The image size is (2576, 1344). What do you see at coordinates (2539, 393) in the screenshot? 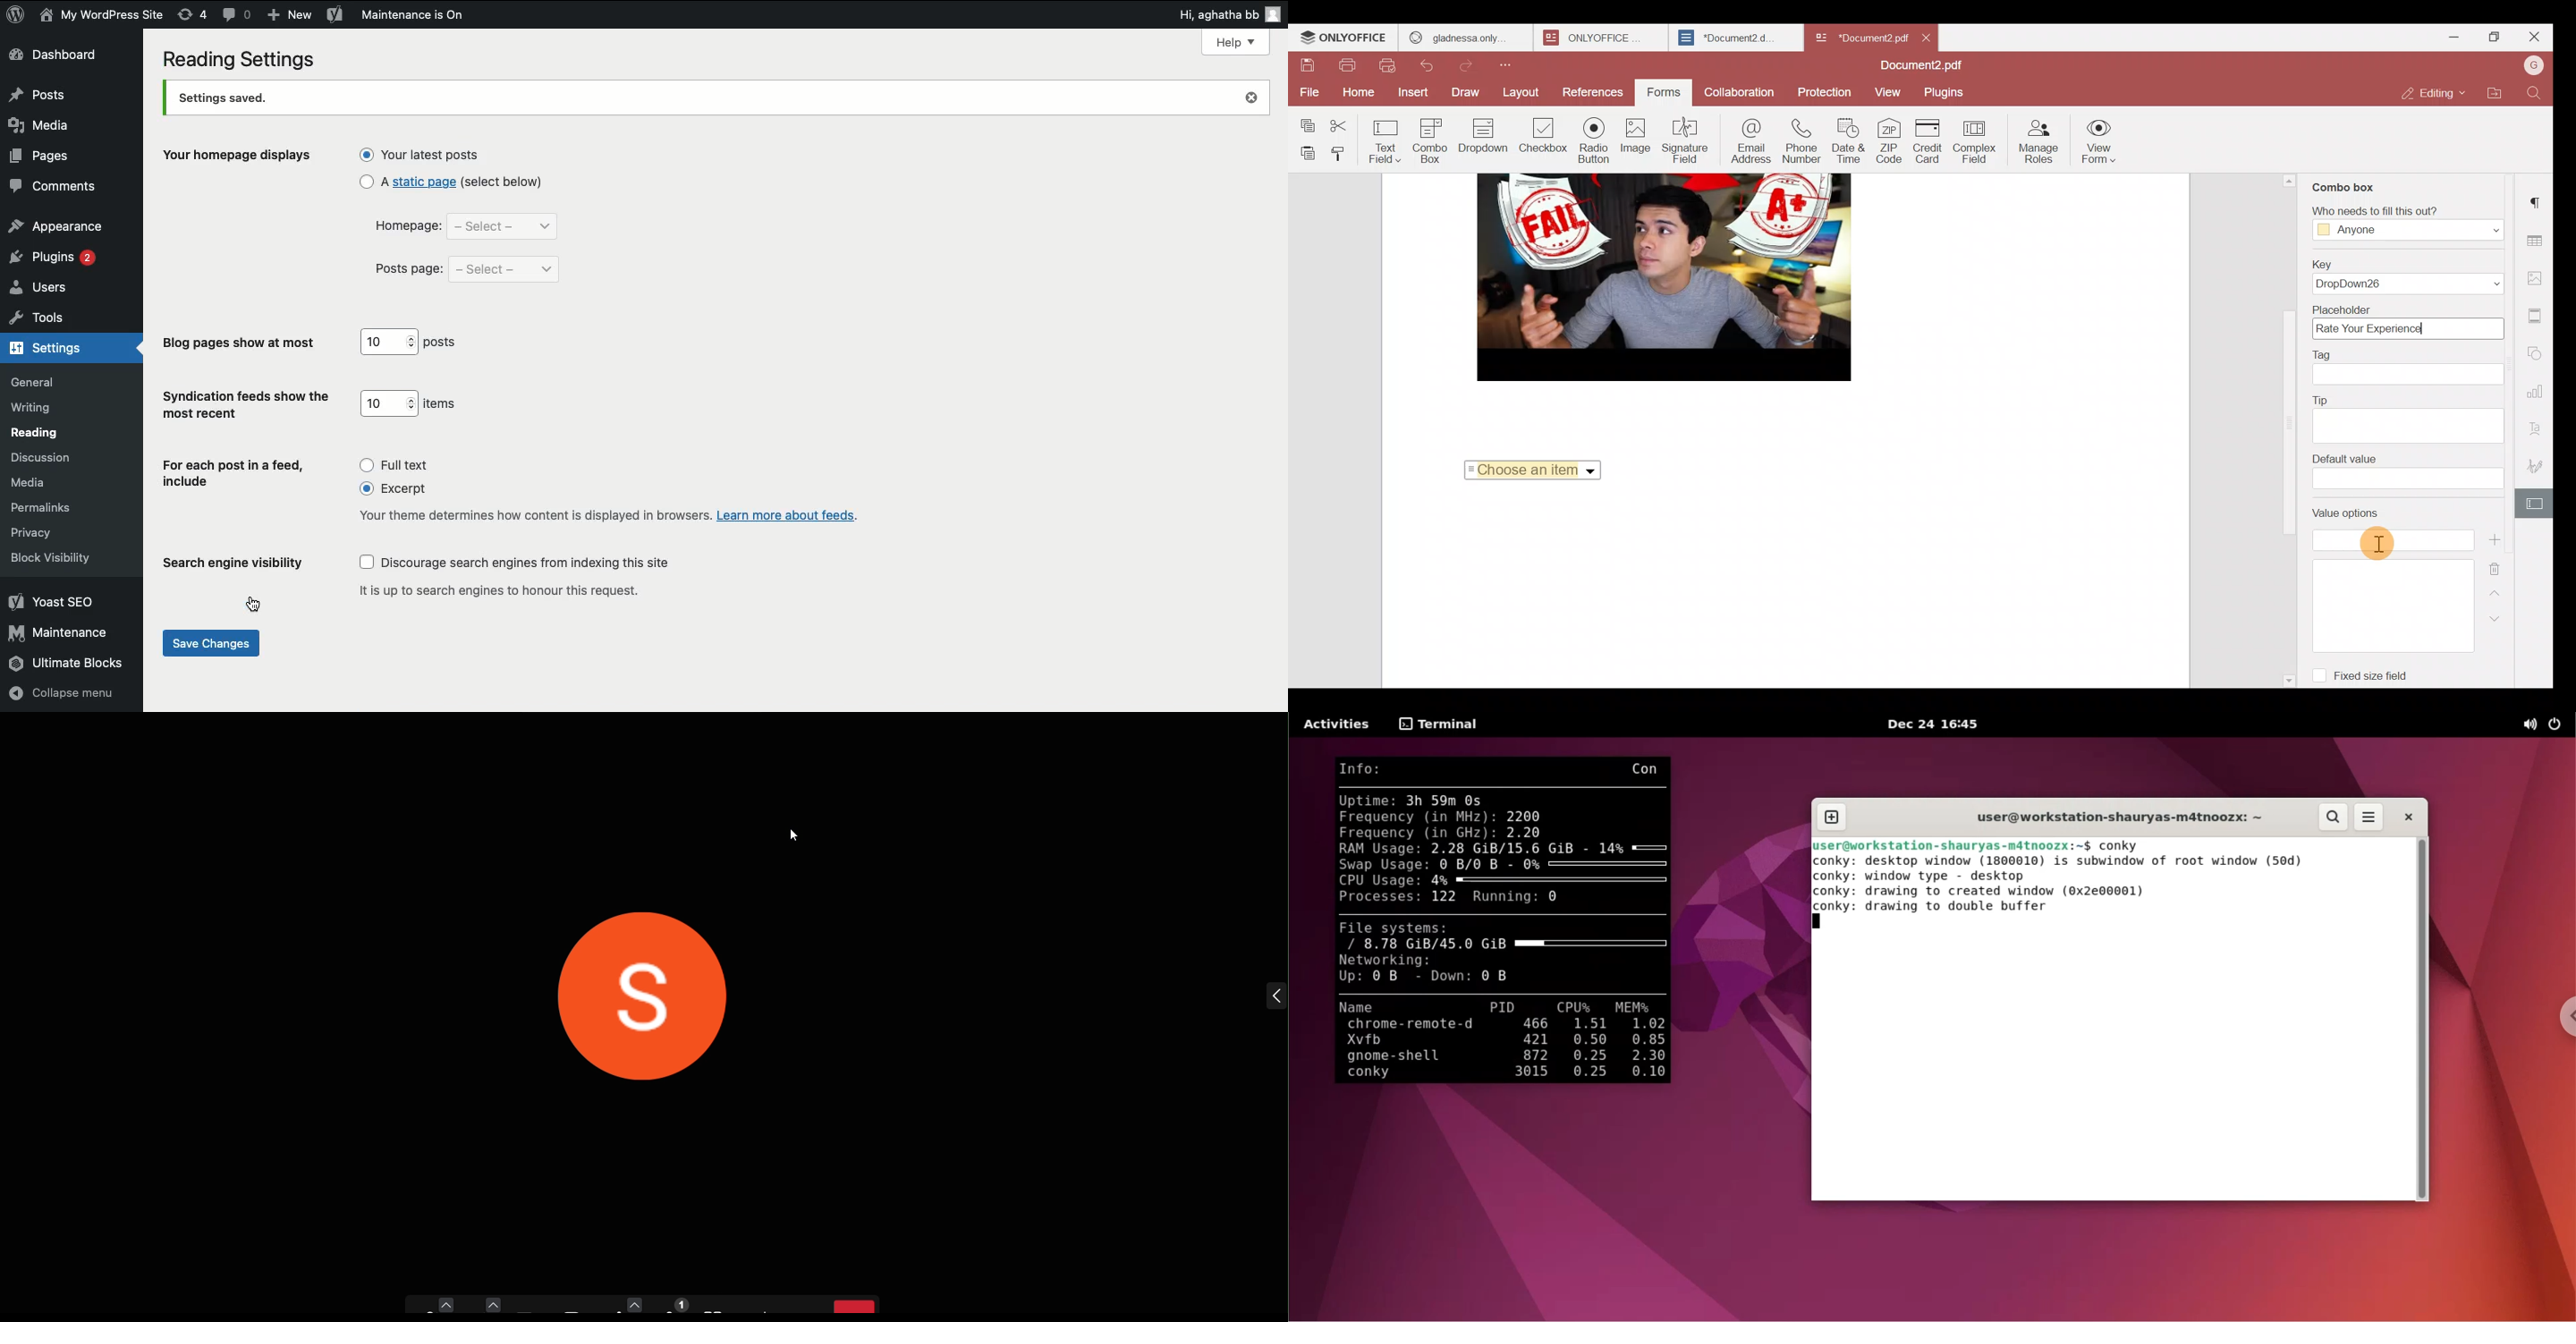
I see `Chart settings` at bounding box center [2539, 393].